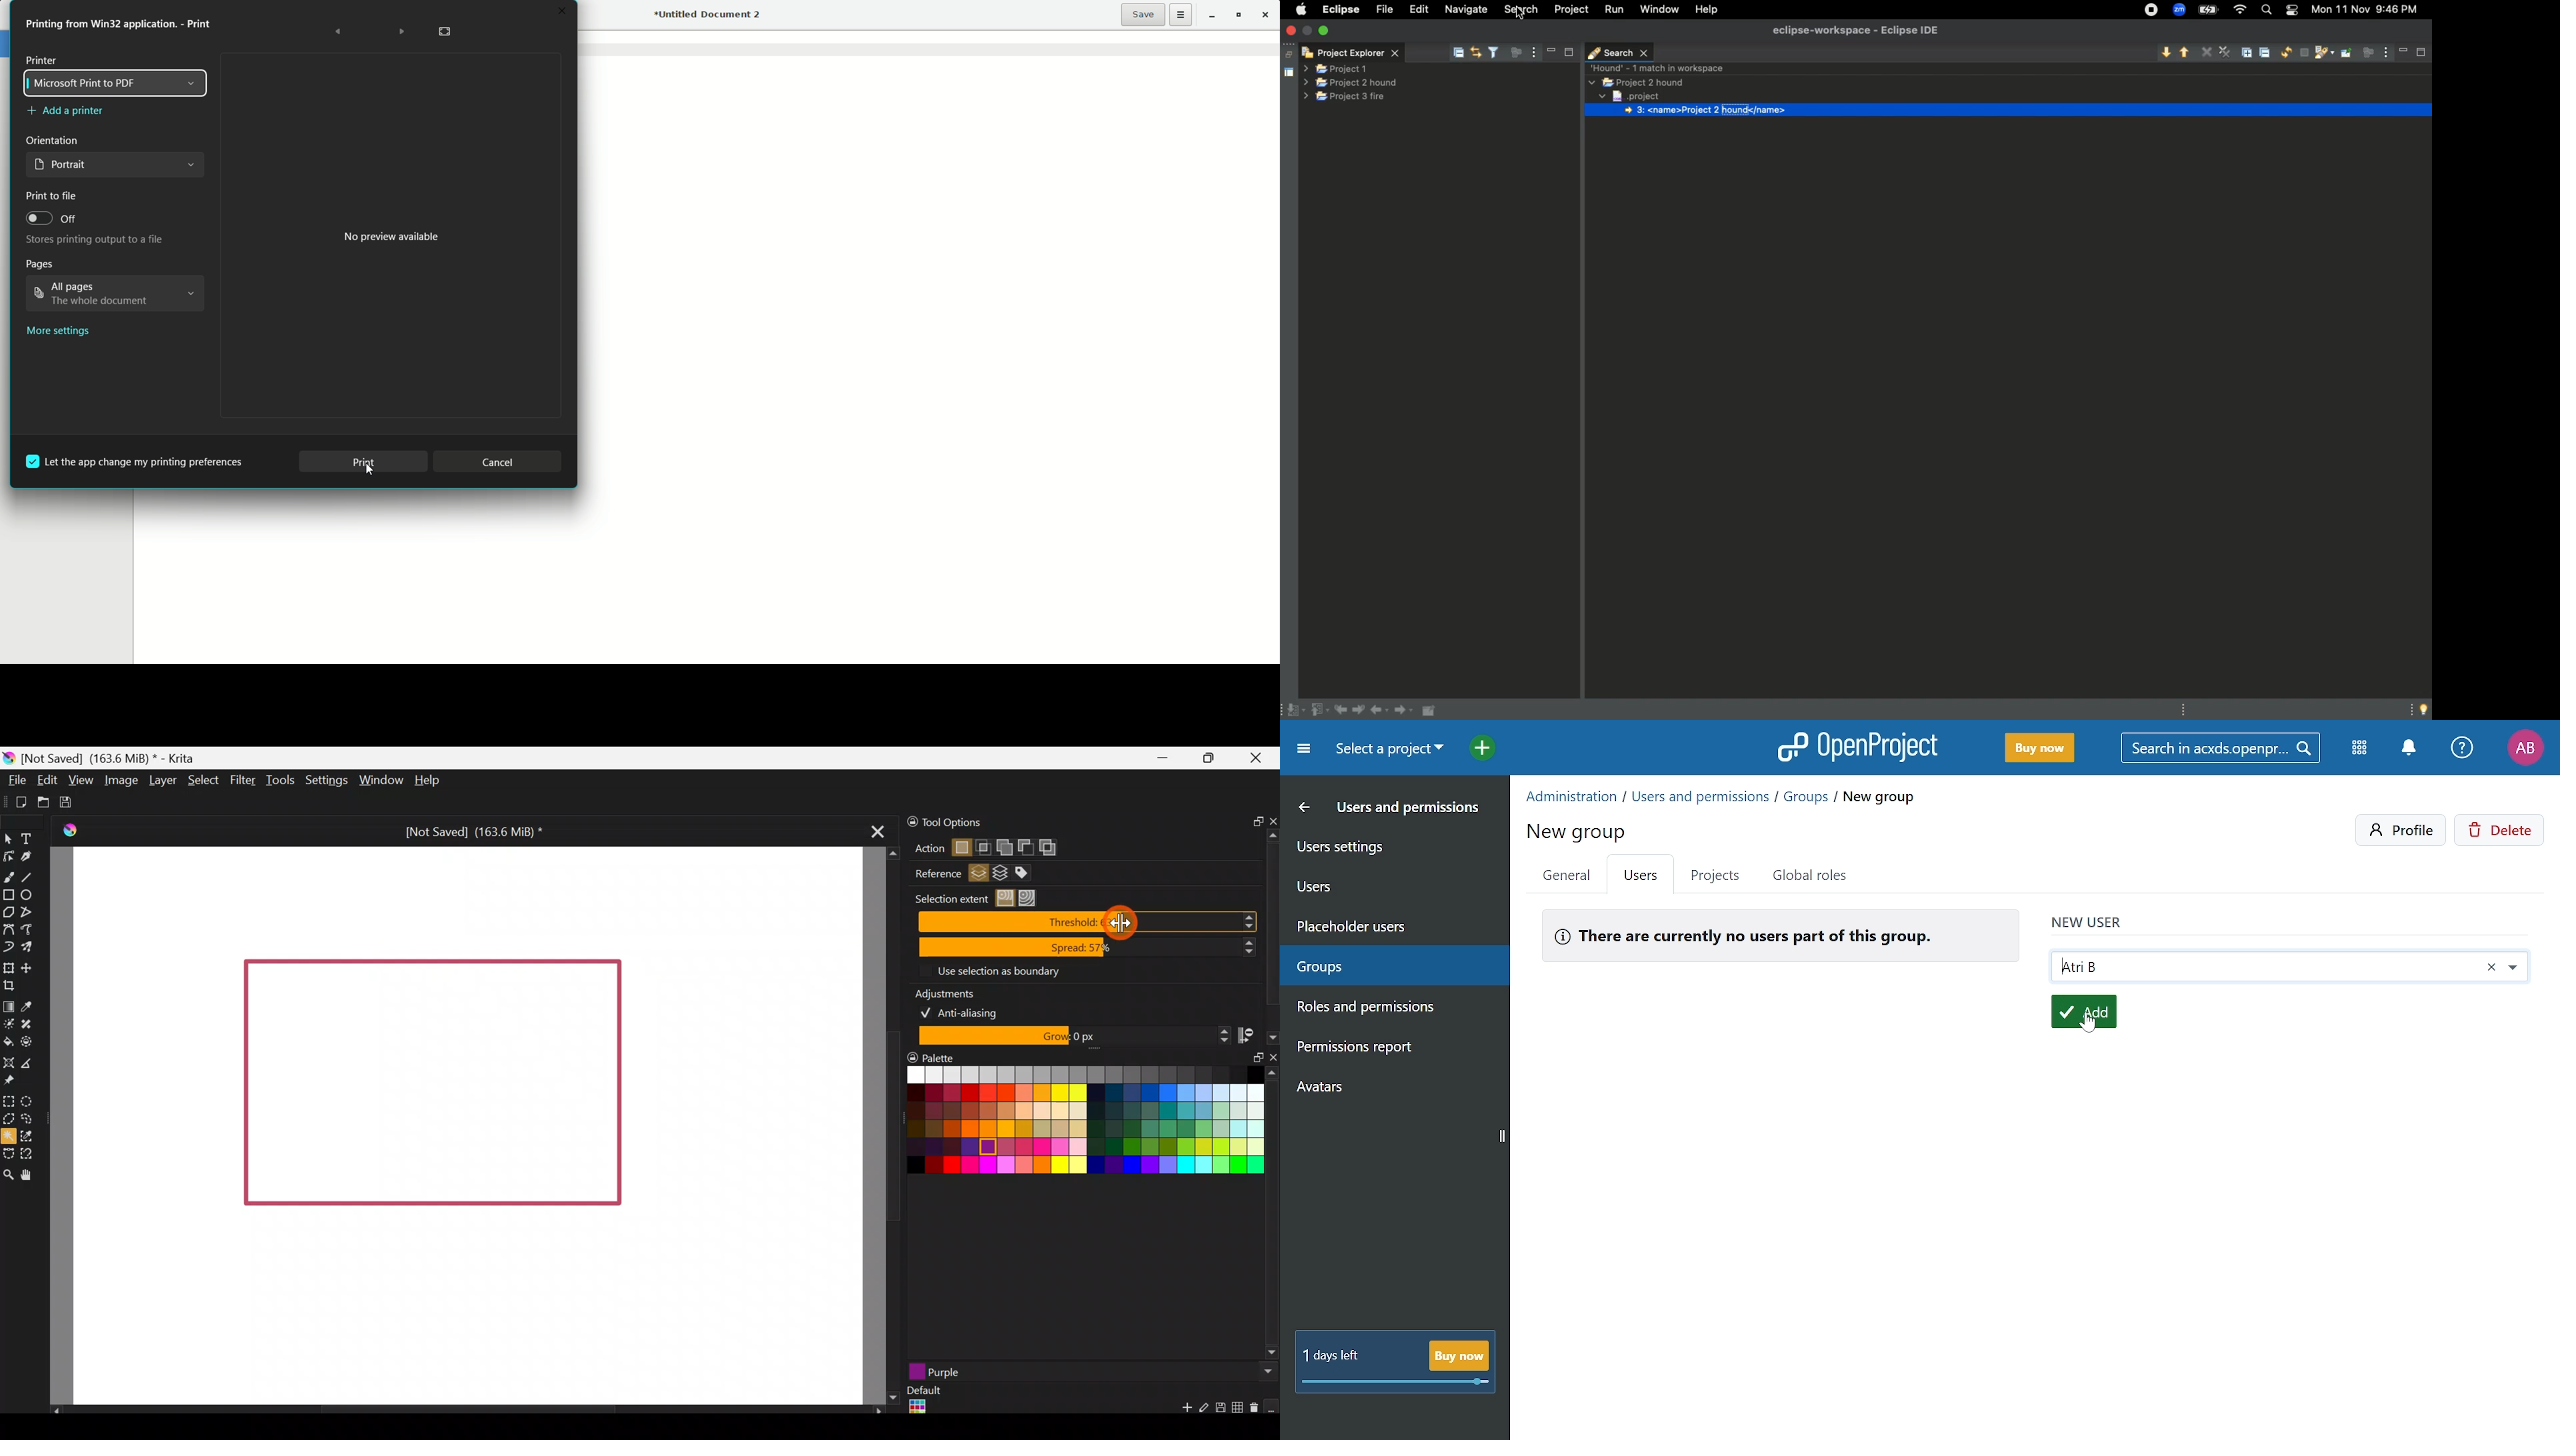 The image size is (2576, 1456). I want to click on Remove swatch/group, so click(1257, 1412).